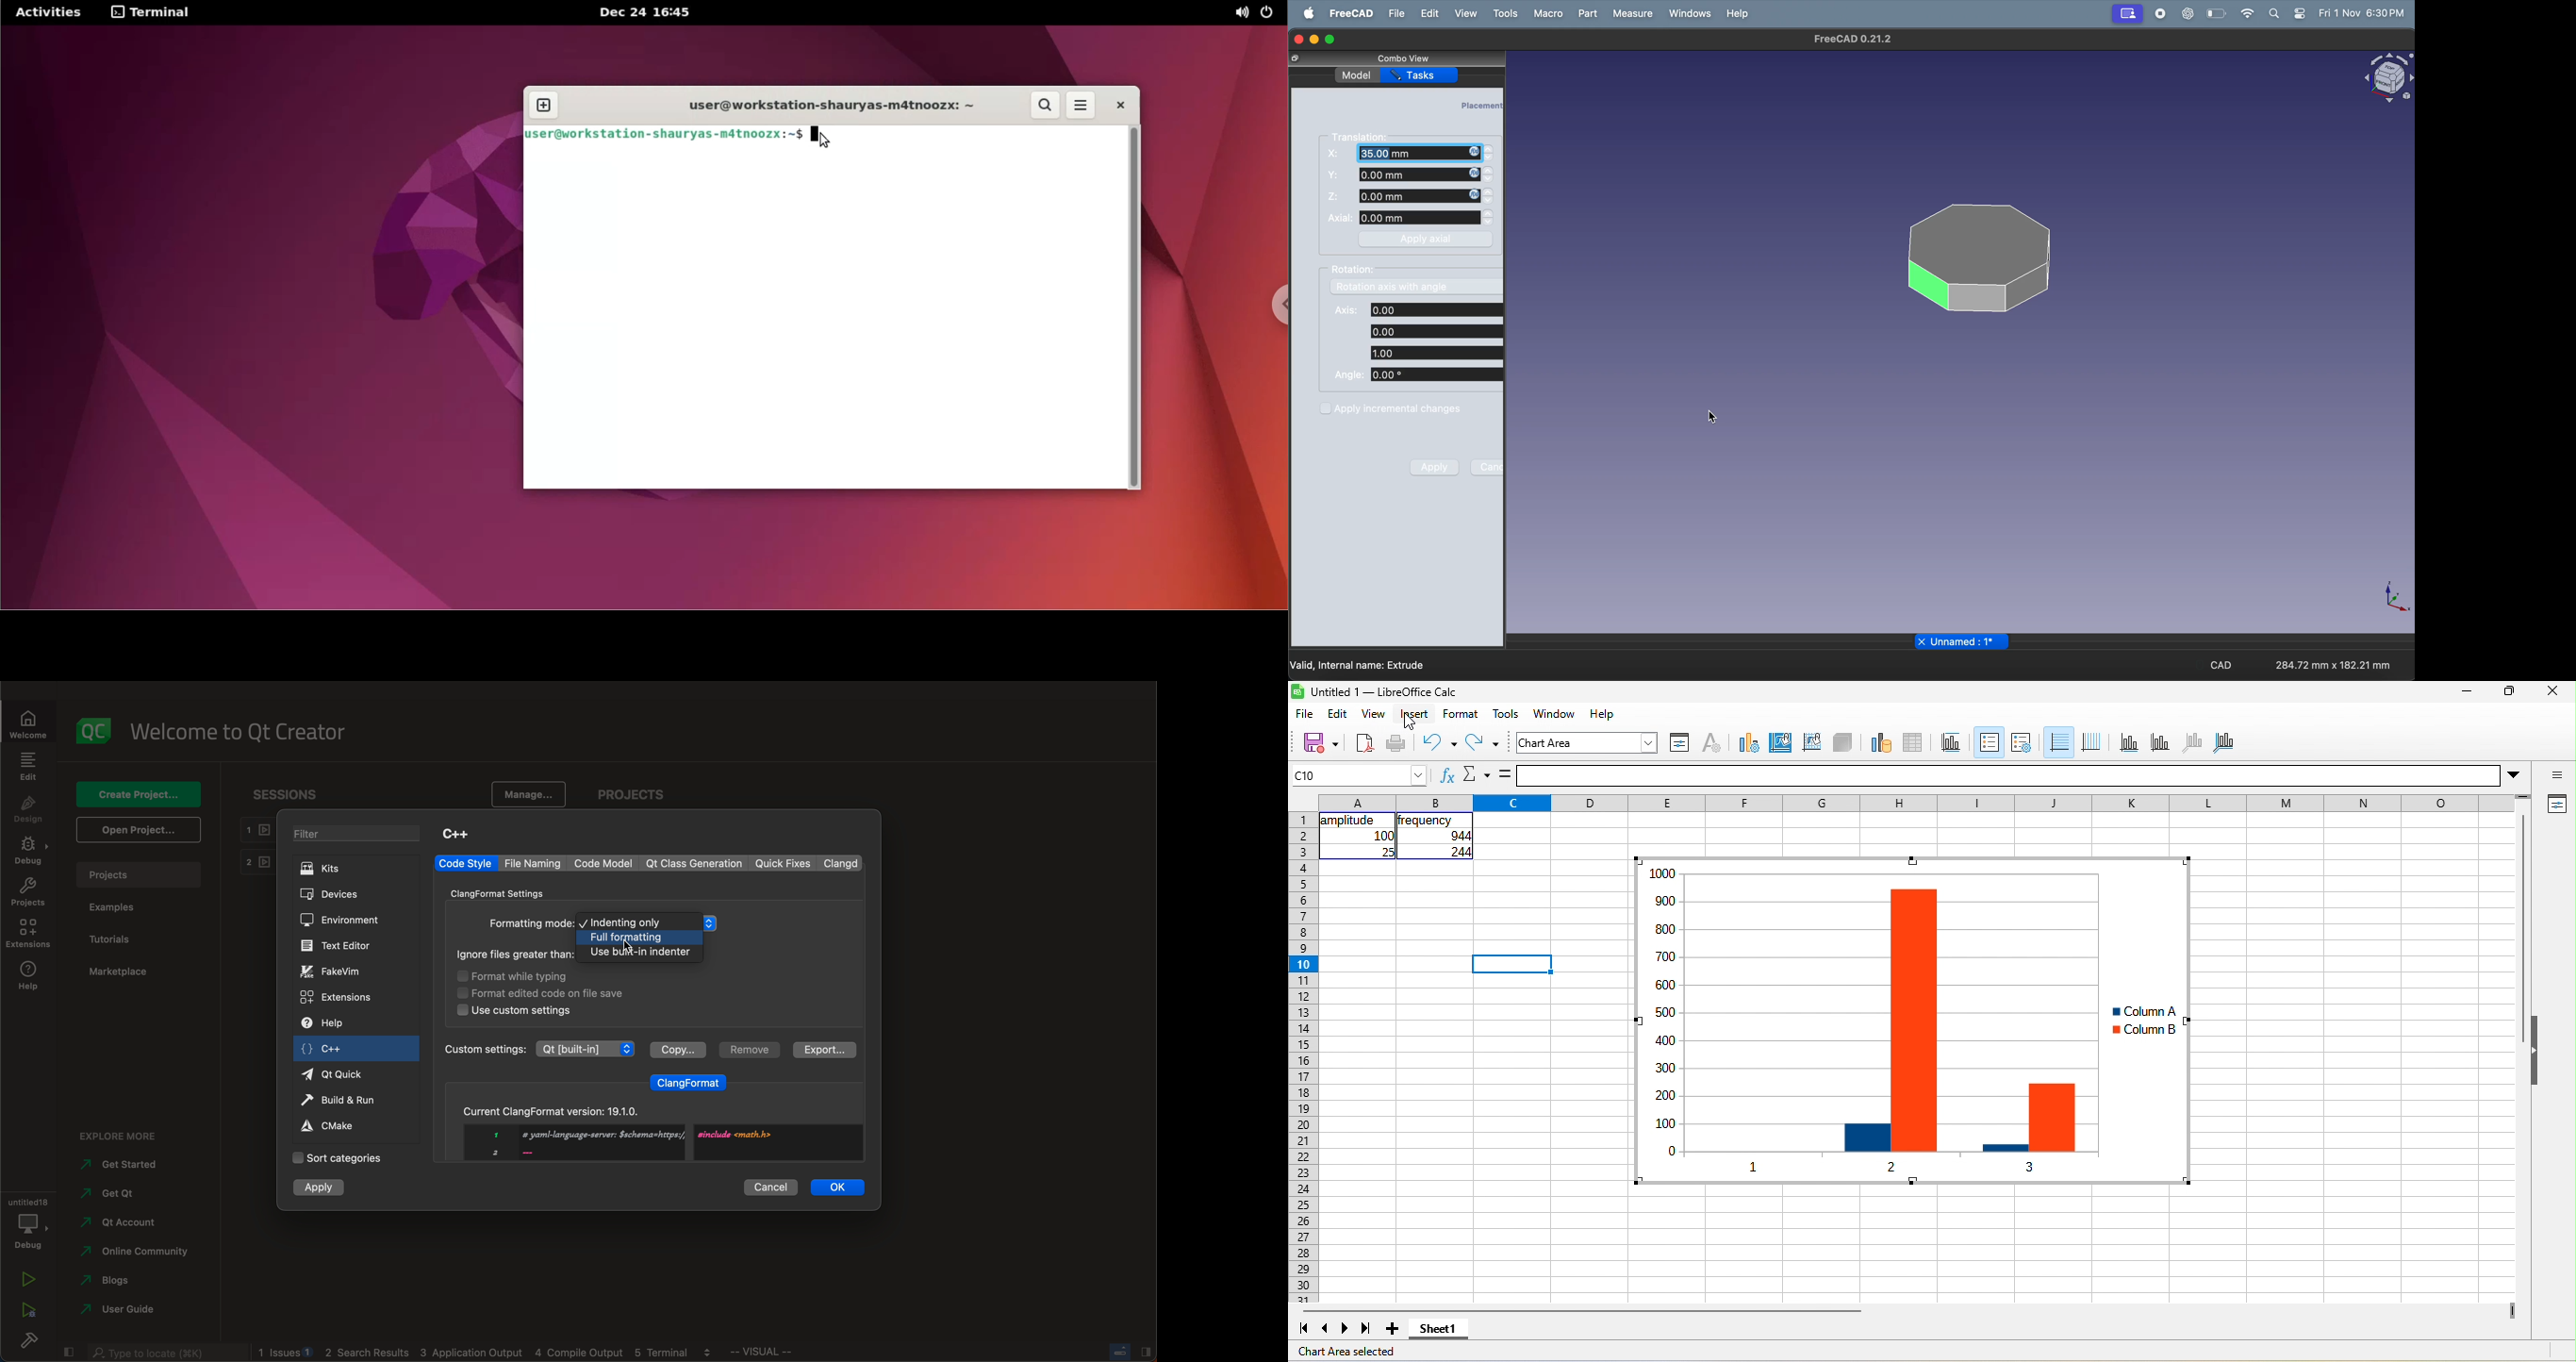 The image size is (2576, 1372). Describe the element at coordinates (1296, 58) in the screenshot. I see `copy` at that location.